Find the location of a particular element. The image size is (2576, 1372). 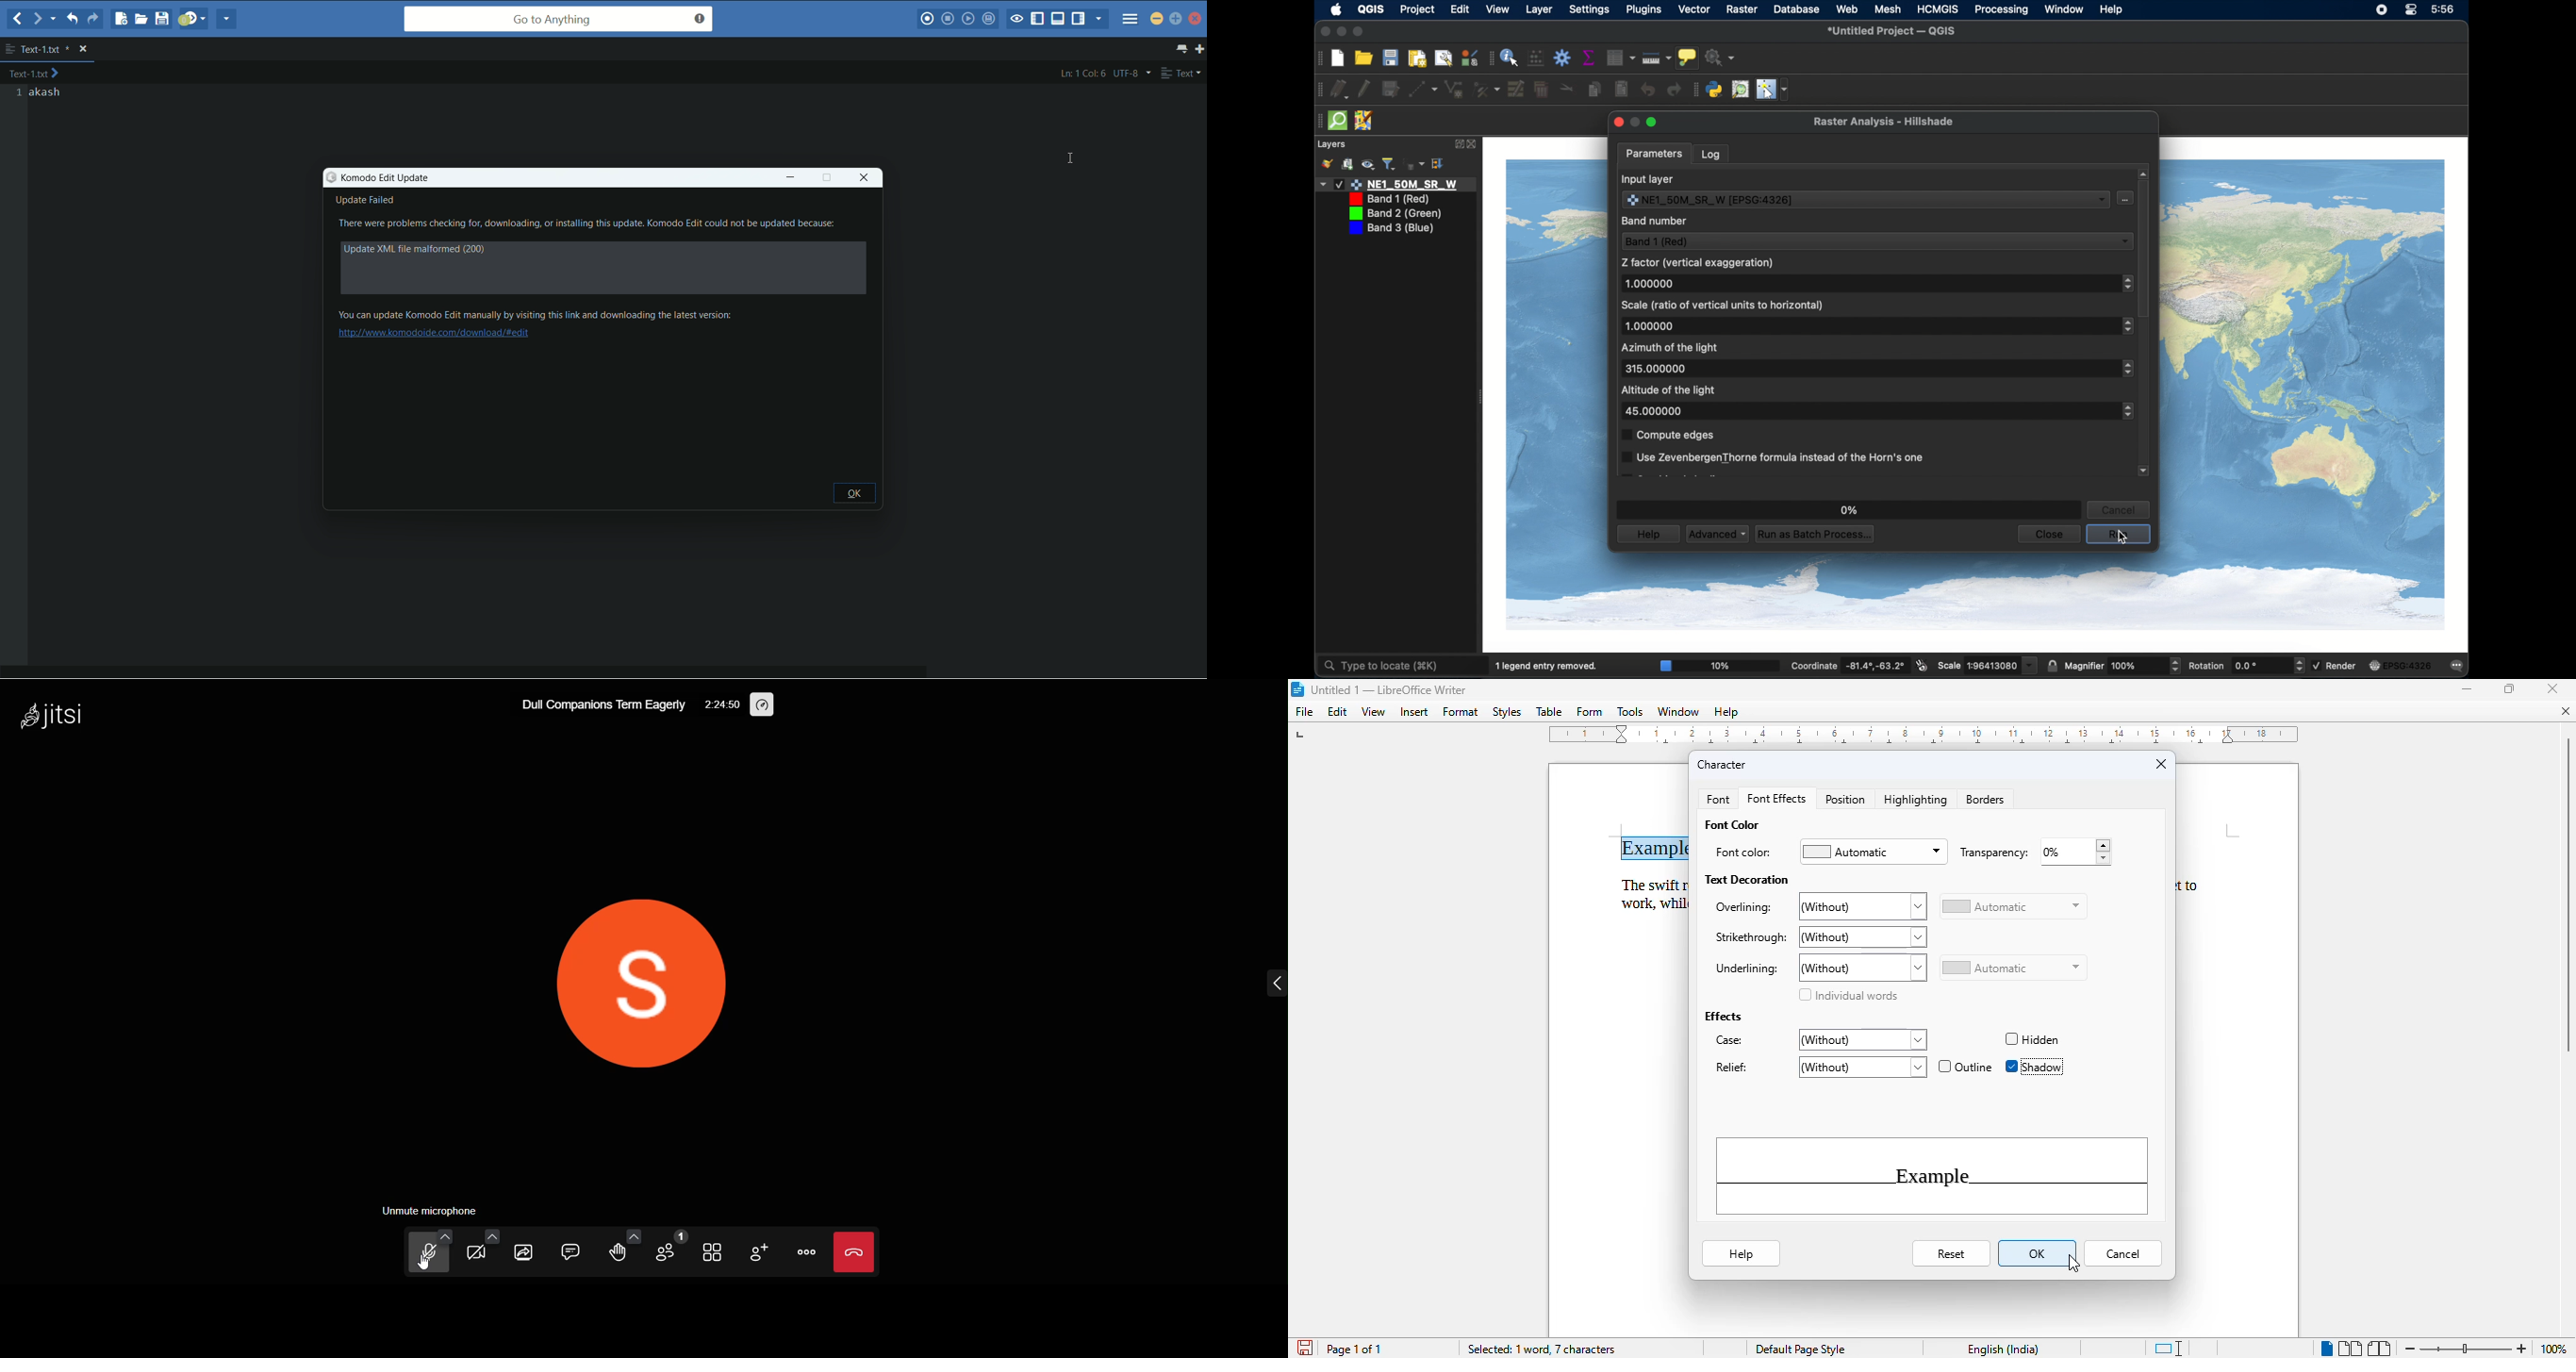

layer 3 is located at coordinates (1394, 213).